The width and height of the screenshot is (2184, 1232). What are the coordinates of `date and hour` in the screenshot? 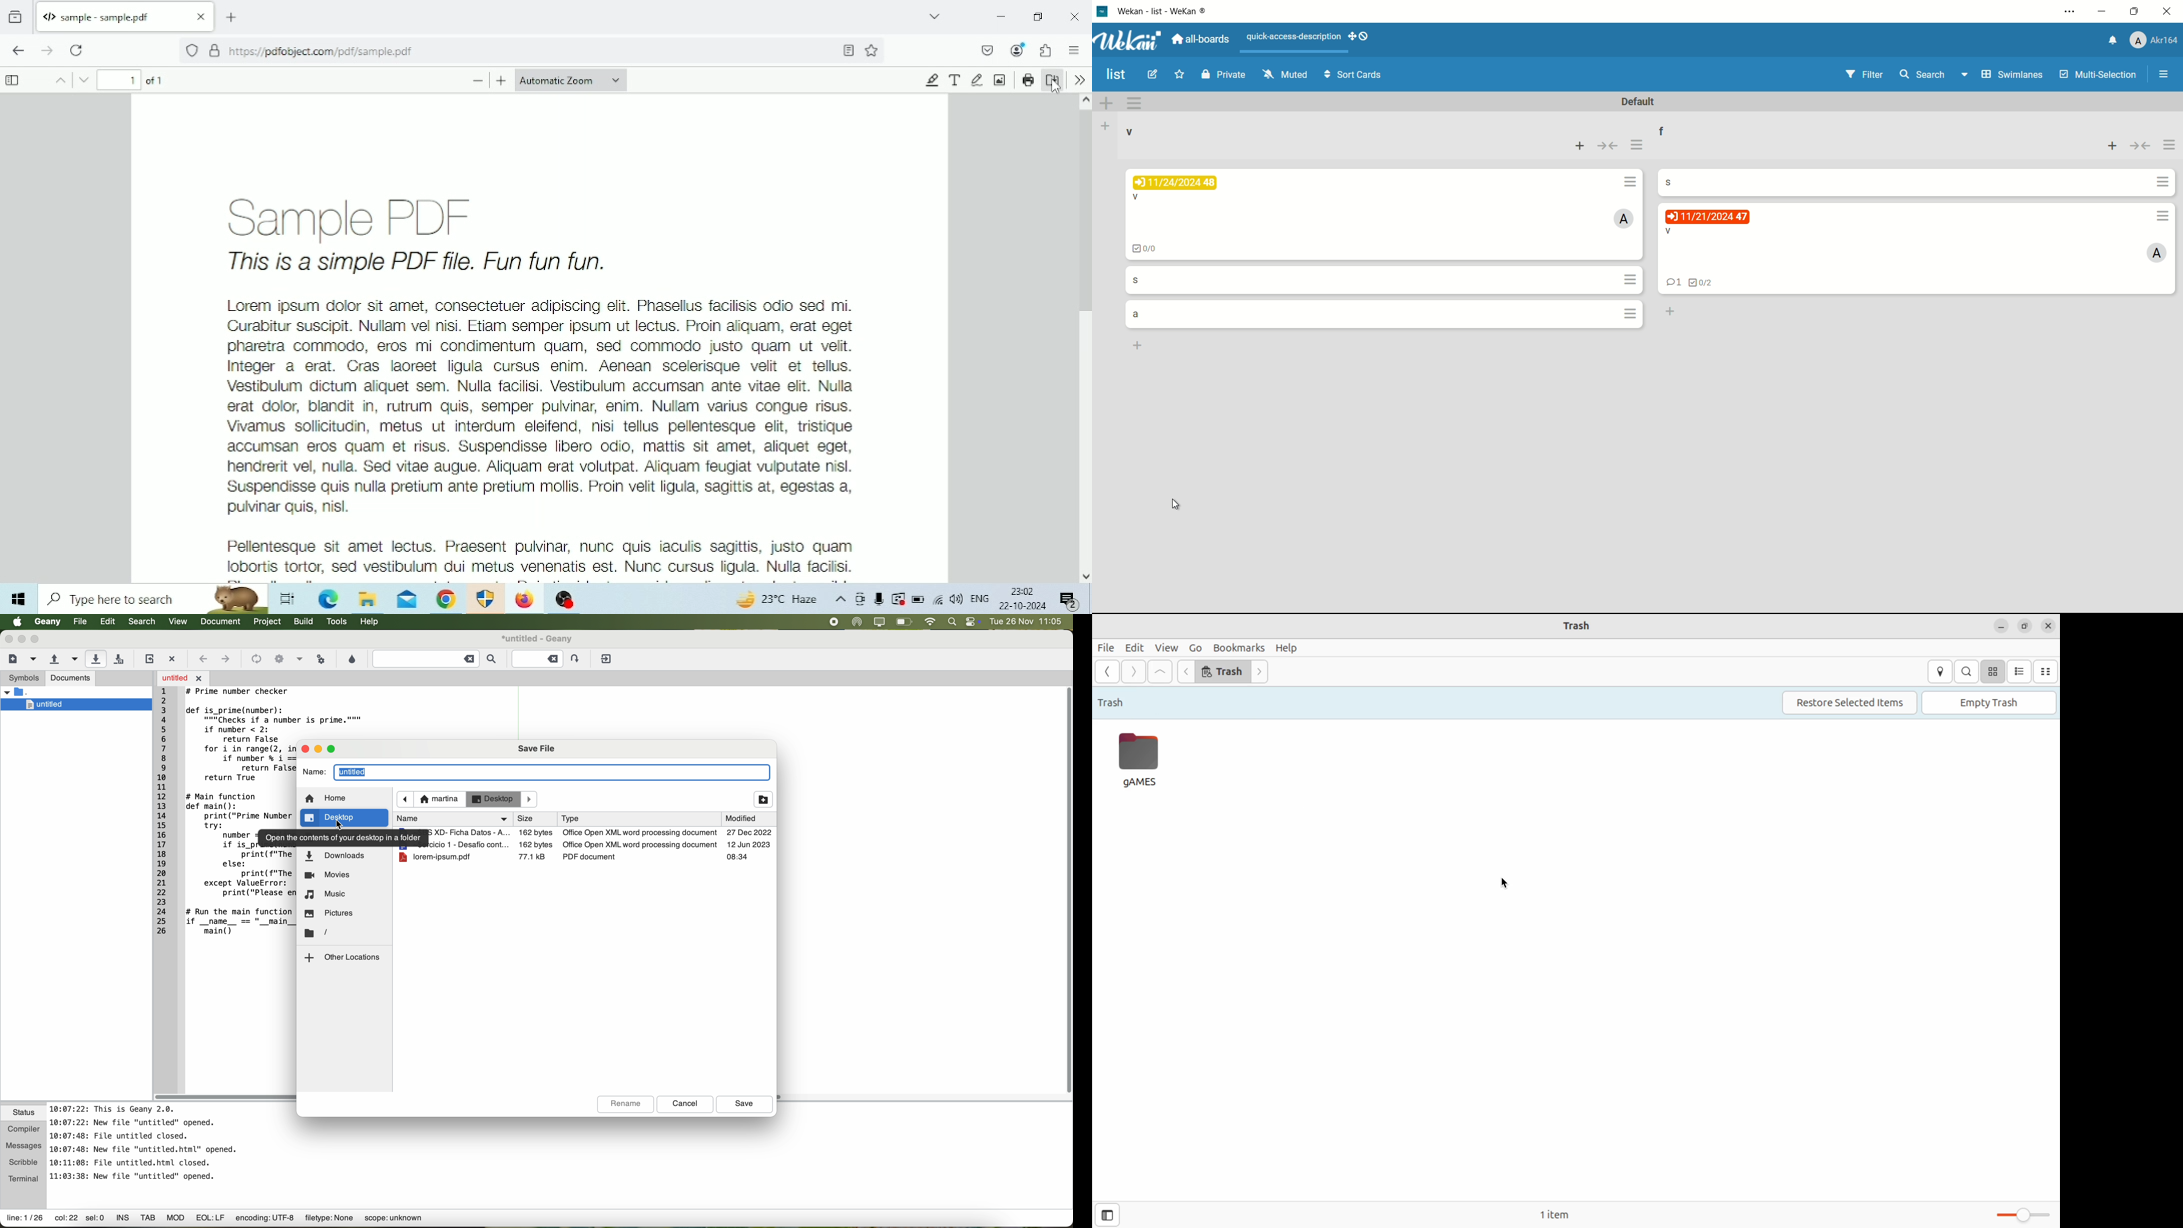 It's located at (1030, 621).